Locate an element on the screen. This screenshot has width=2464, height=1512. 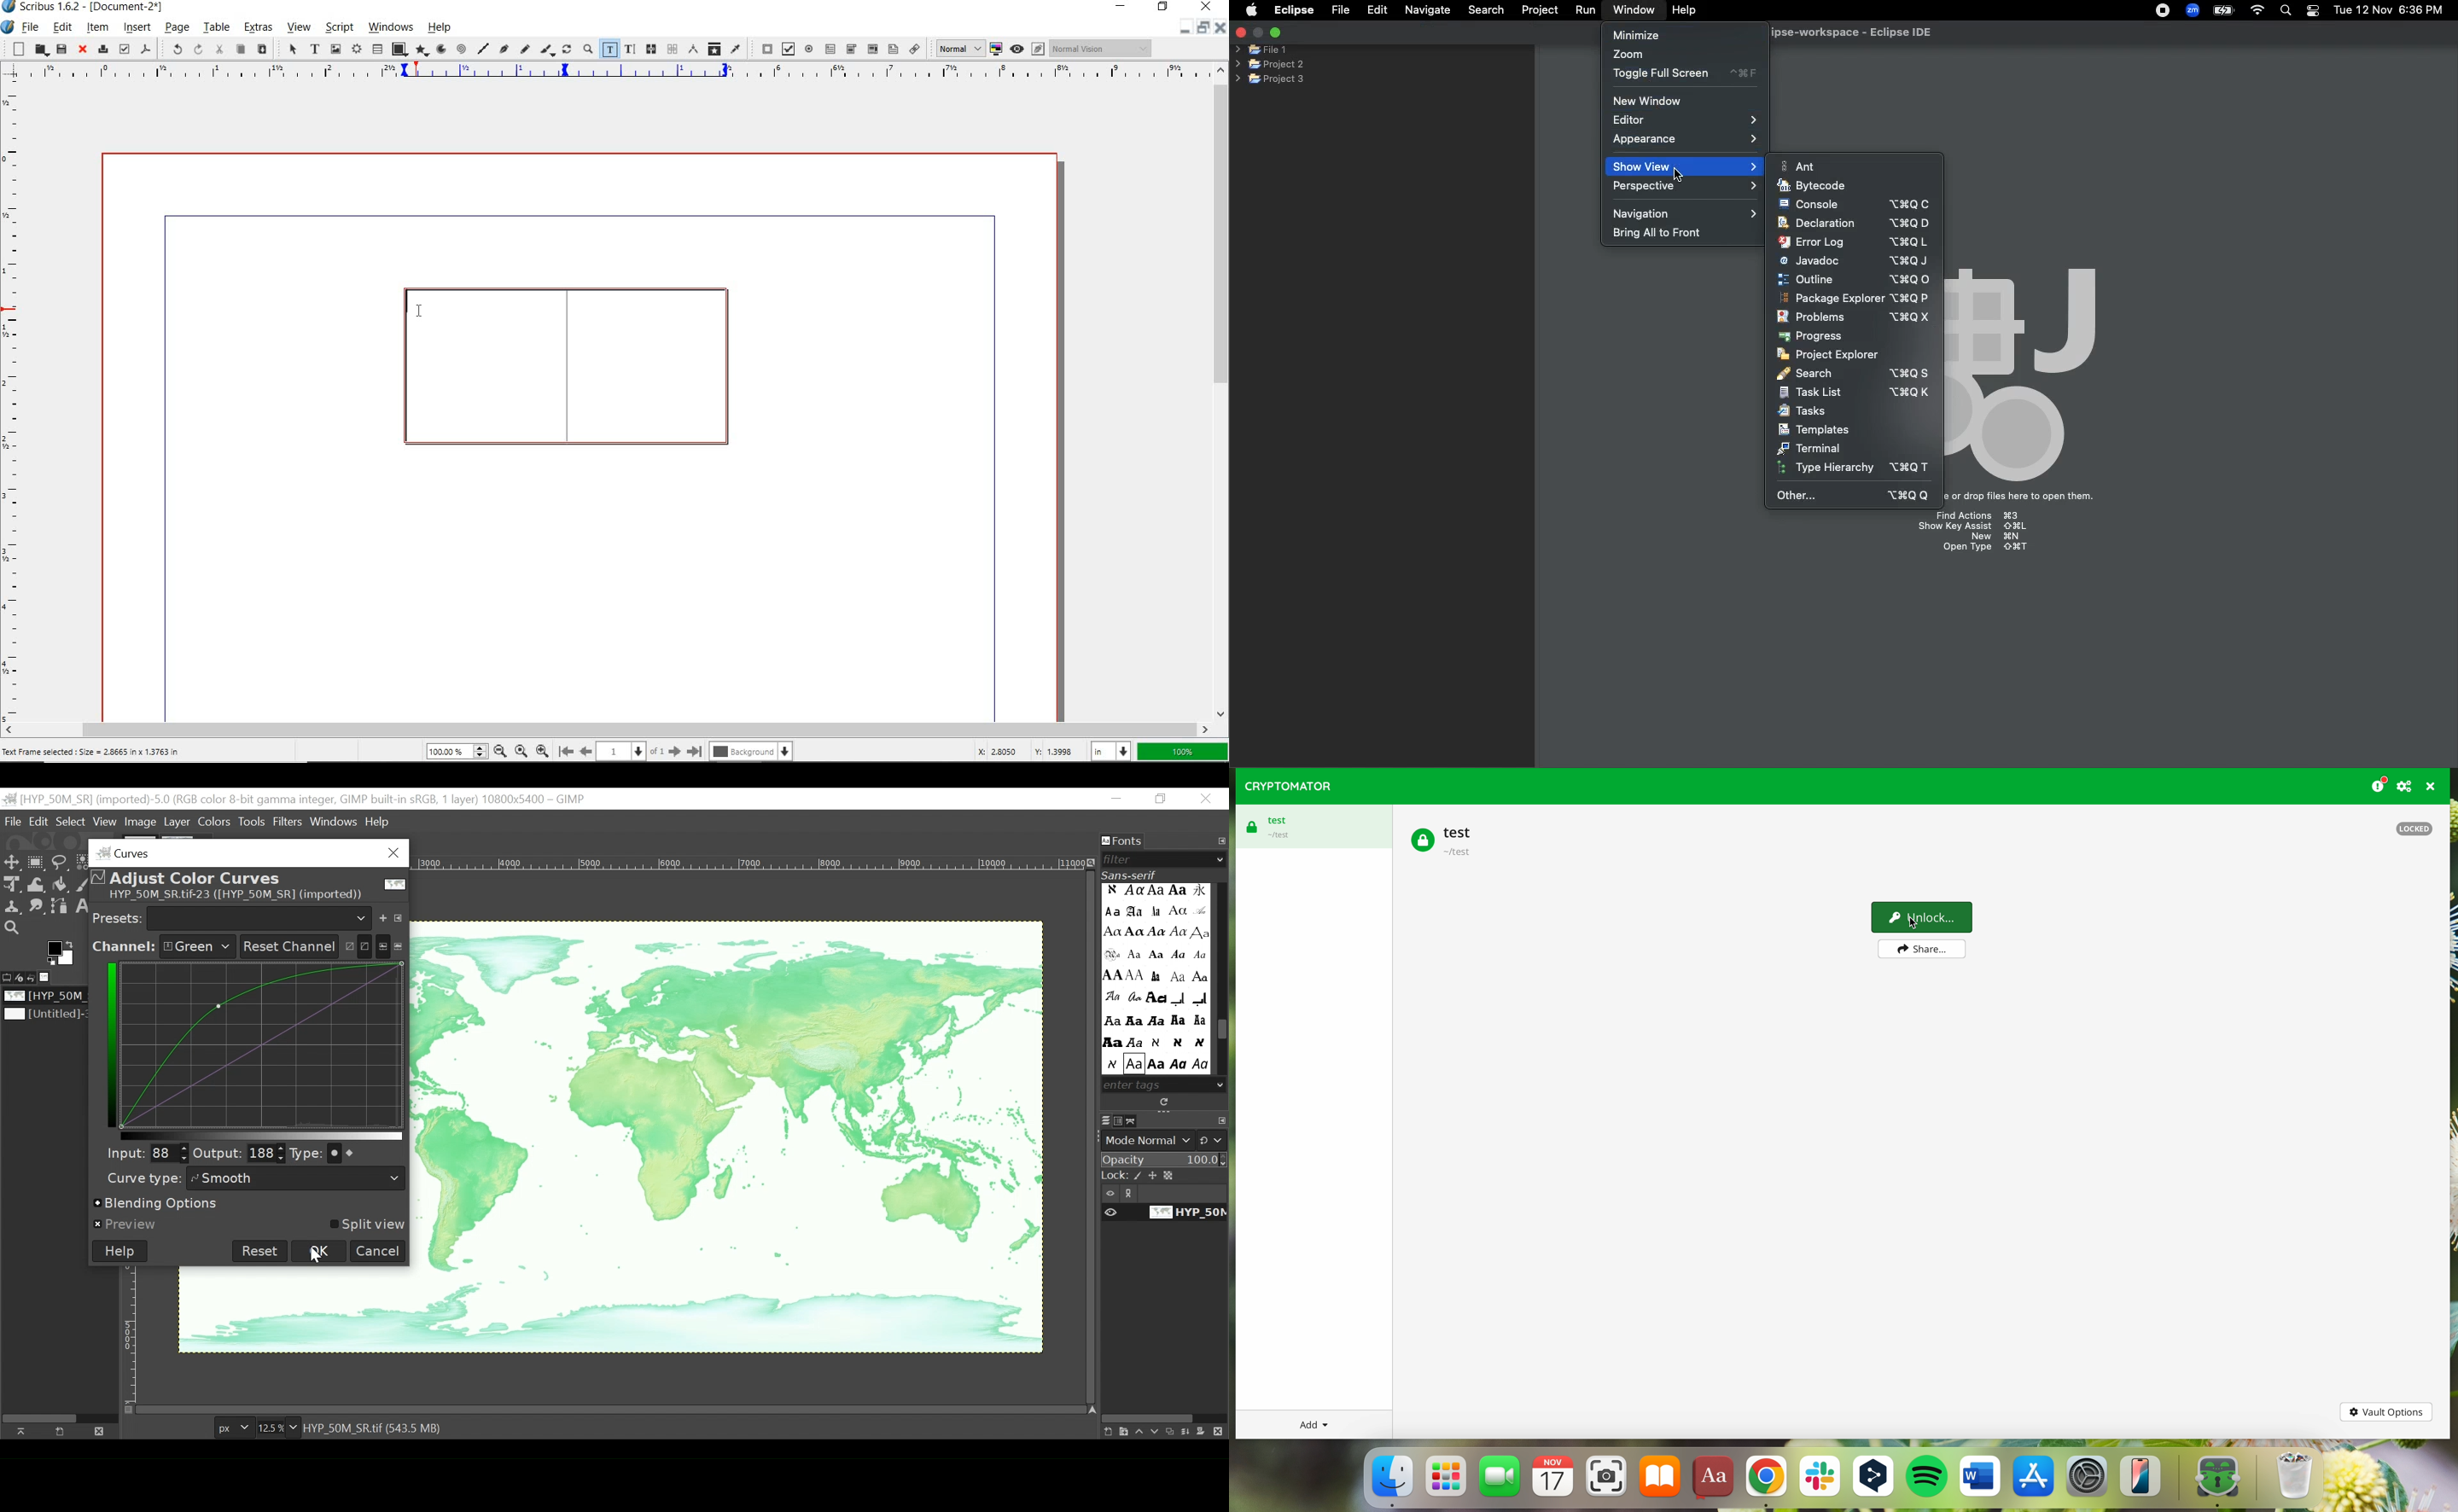
rotate item is located at coordinates (565, 50).